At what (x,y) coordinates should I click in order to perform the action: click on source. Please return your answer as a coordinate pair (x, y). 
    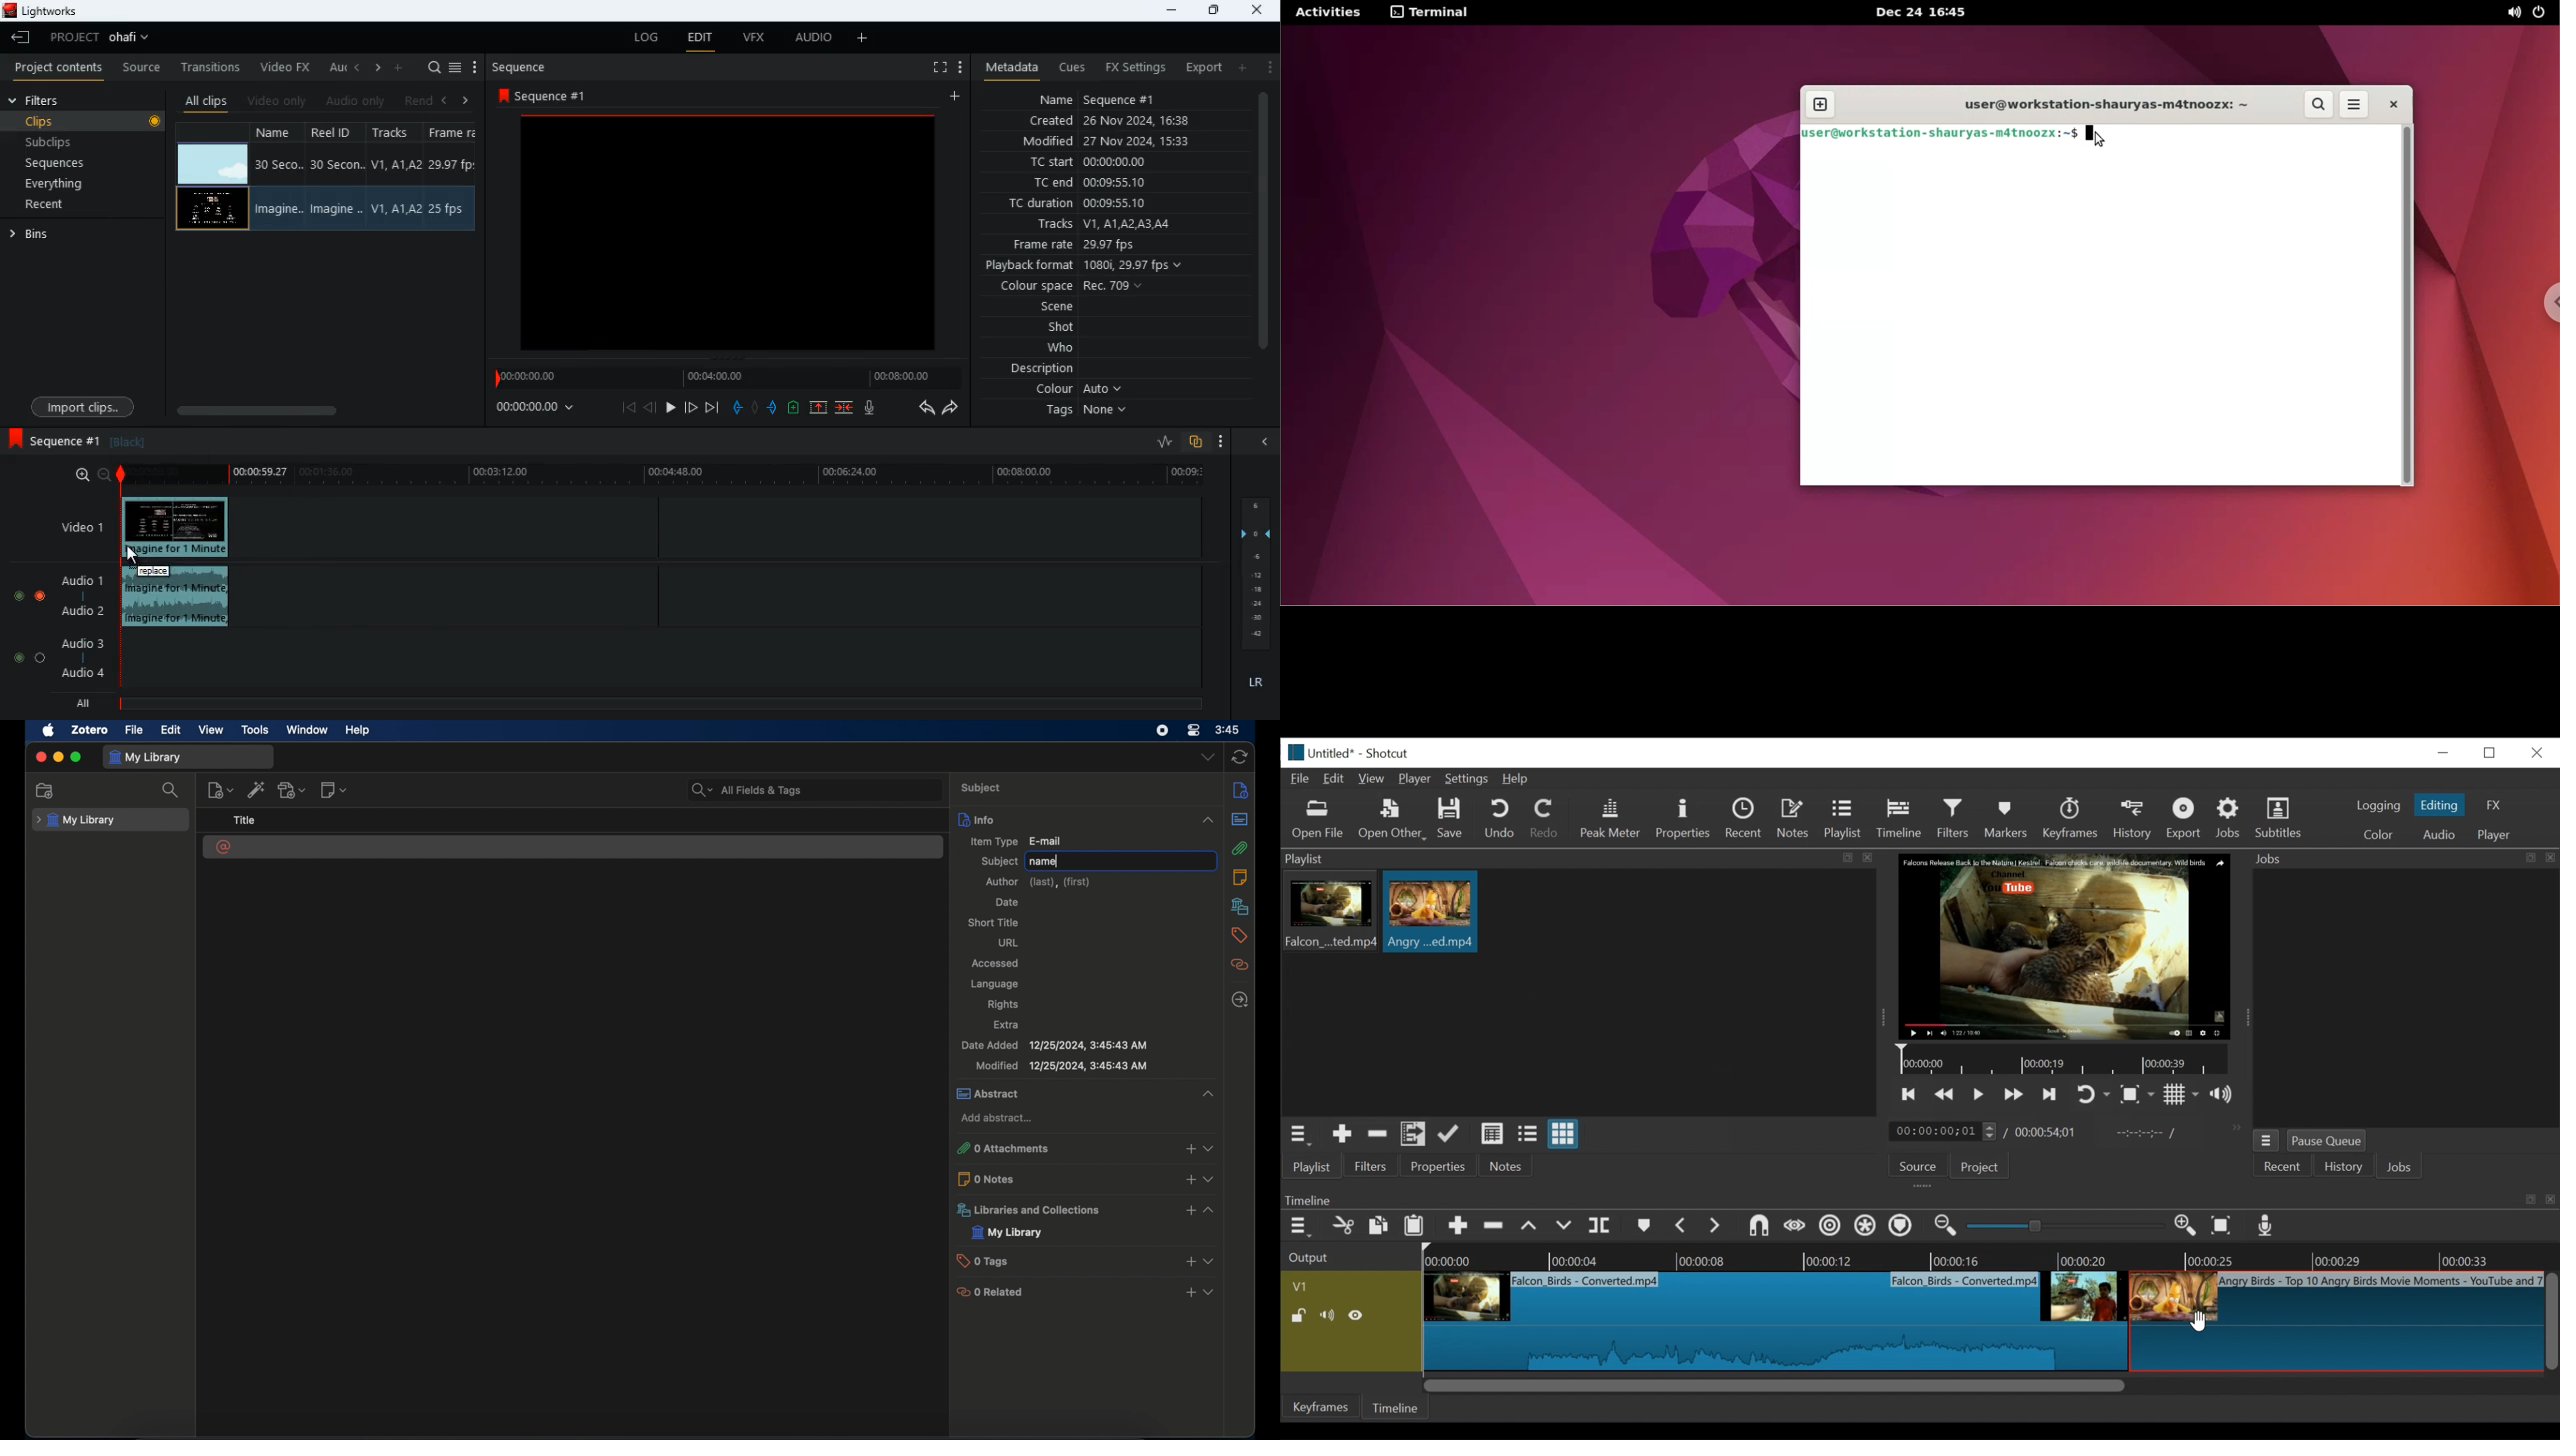
    Looking at the image, I should click on (142, 68).